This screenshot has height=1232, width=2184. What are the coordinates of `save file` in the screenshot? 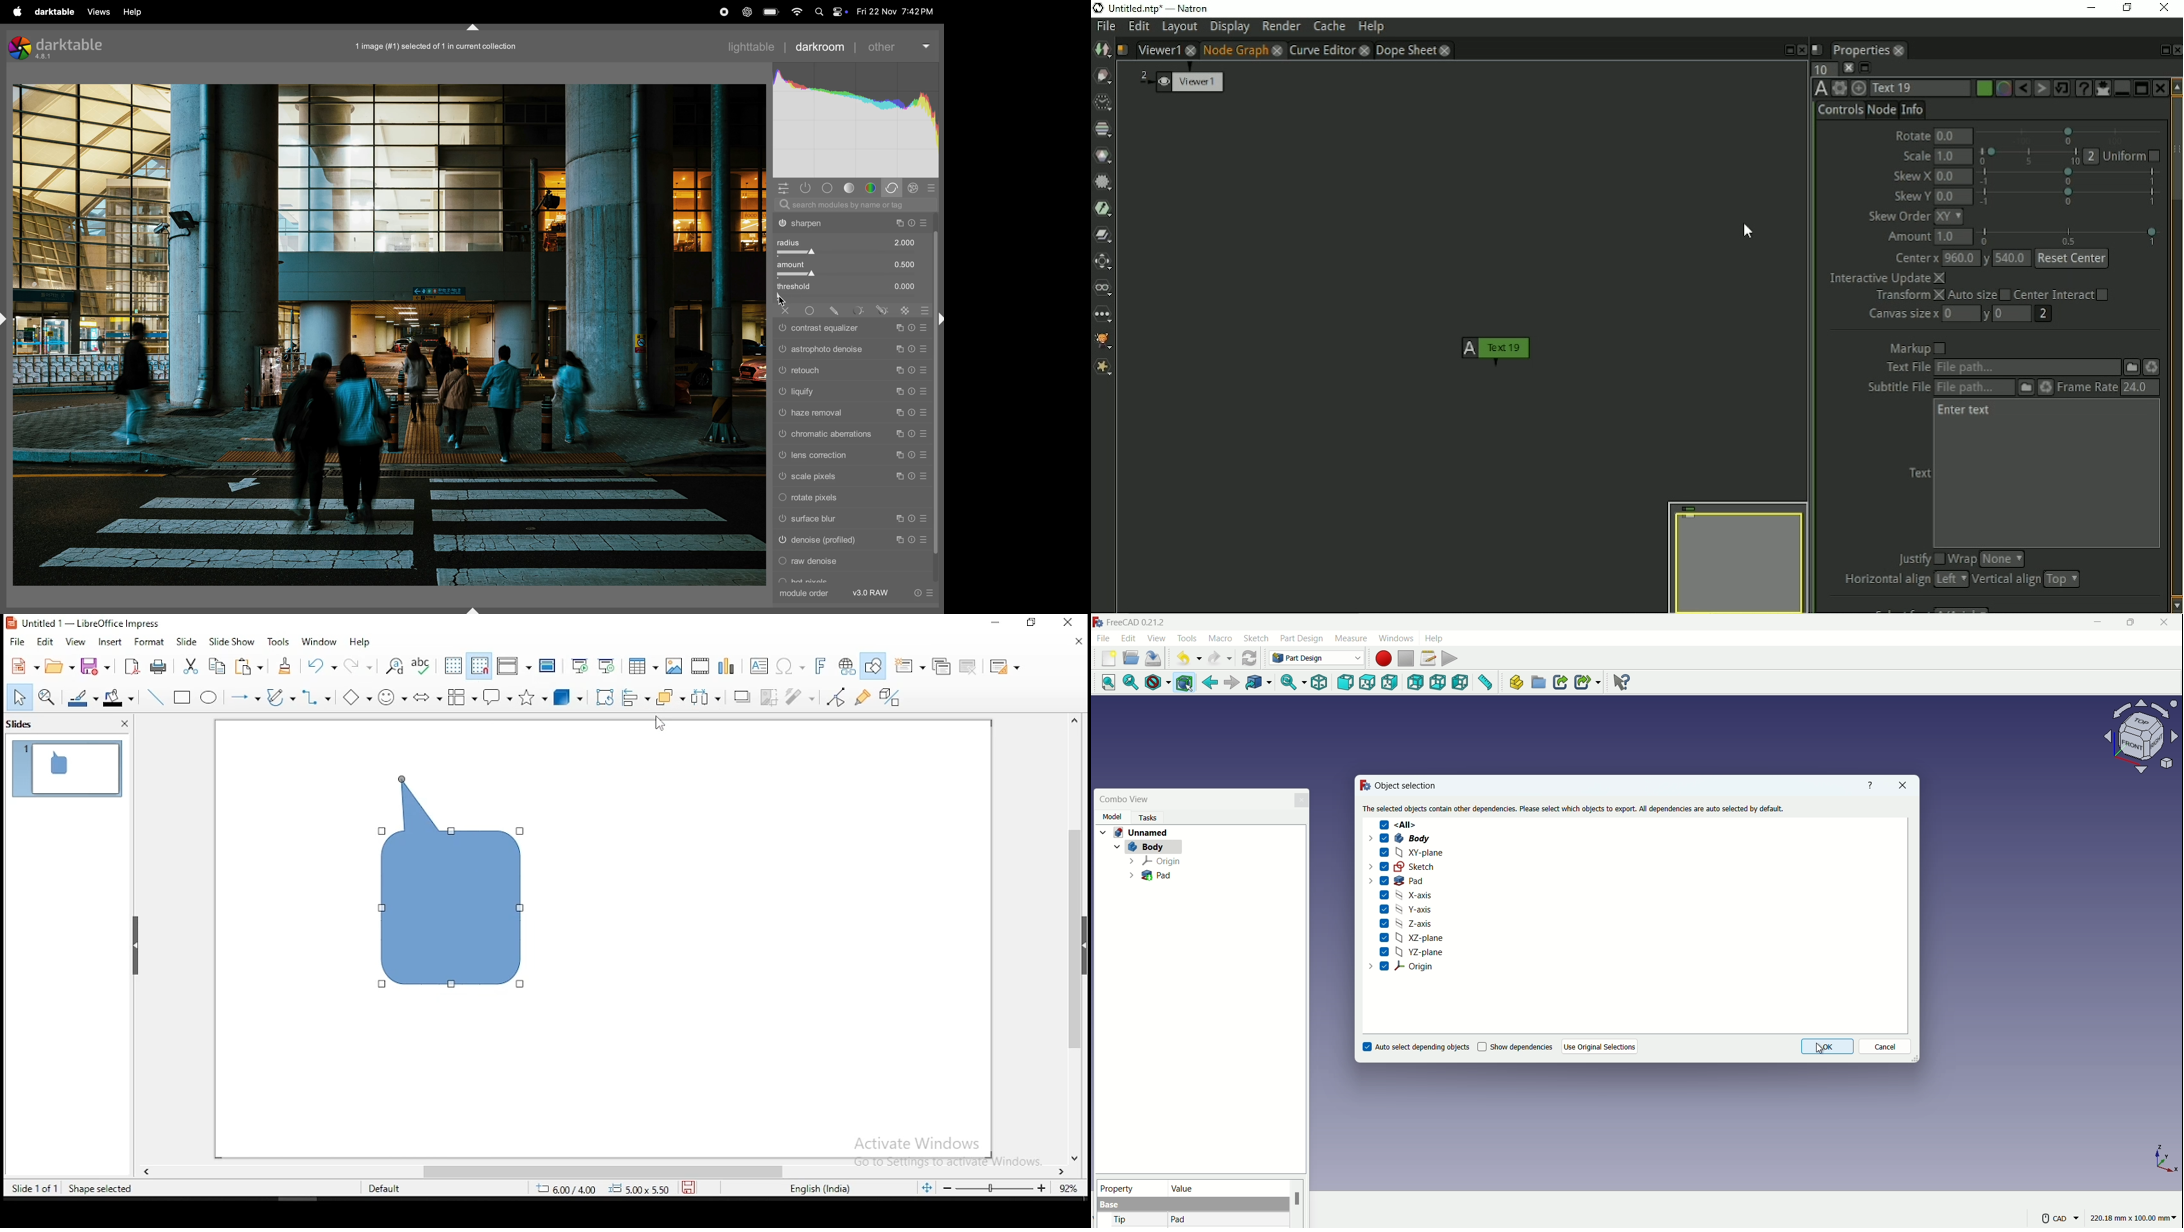 It's located at (1155, 659).